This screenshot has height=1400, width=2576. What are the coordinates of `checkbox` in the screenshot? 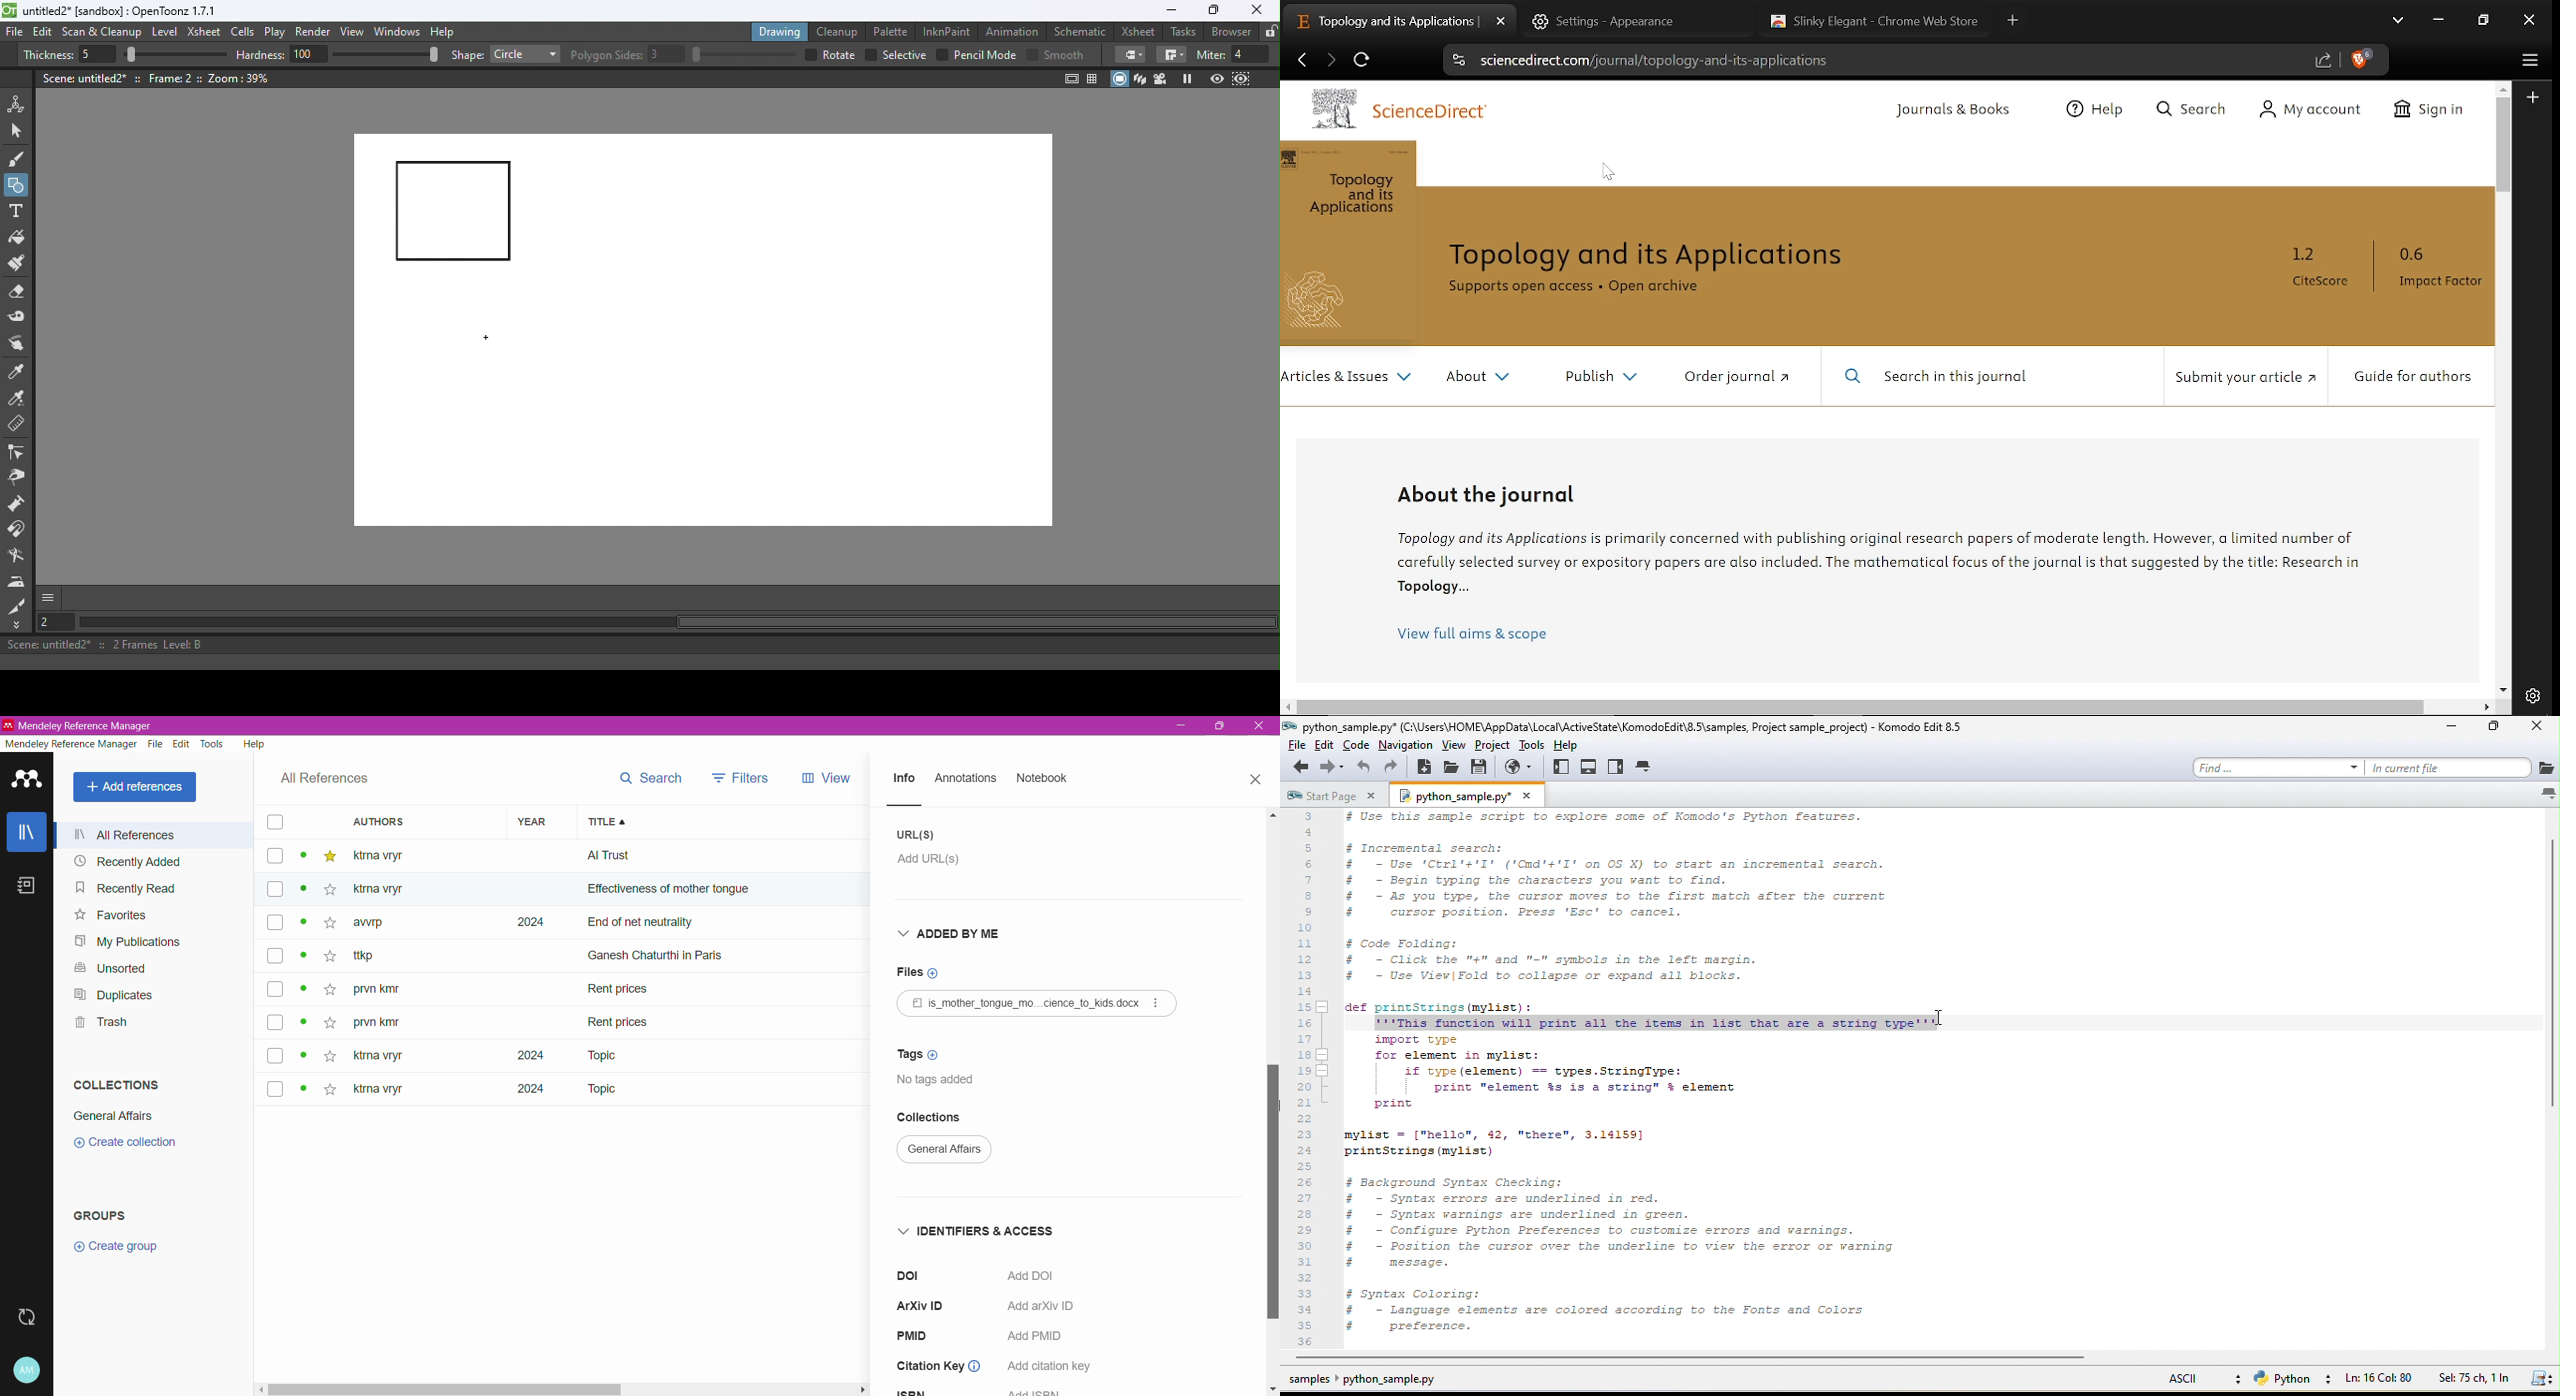 It's located at (870, 55).